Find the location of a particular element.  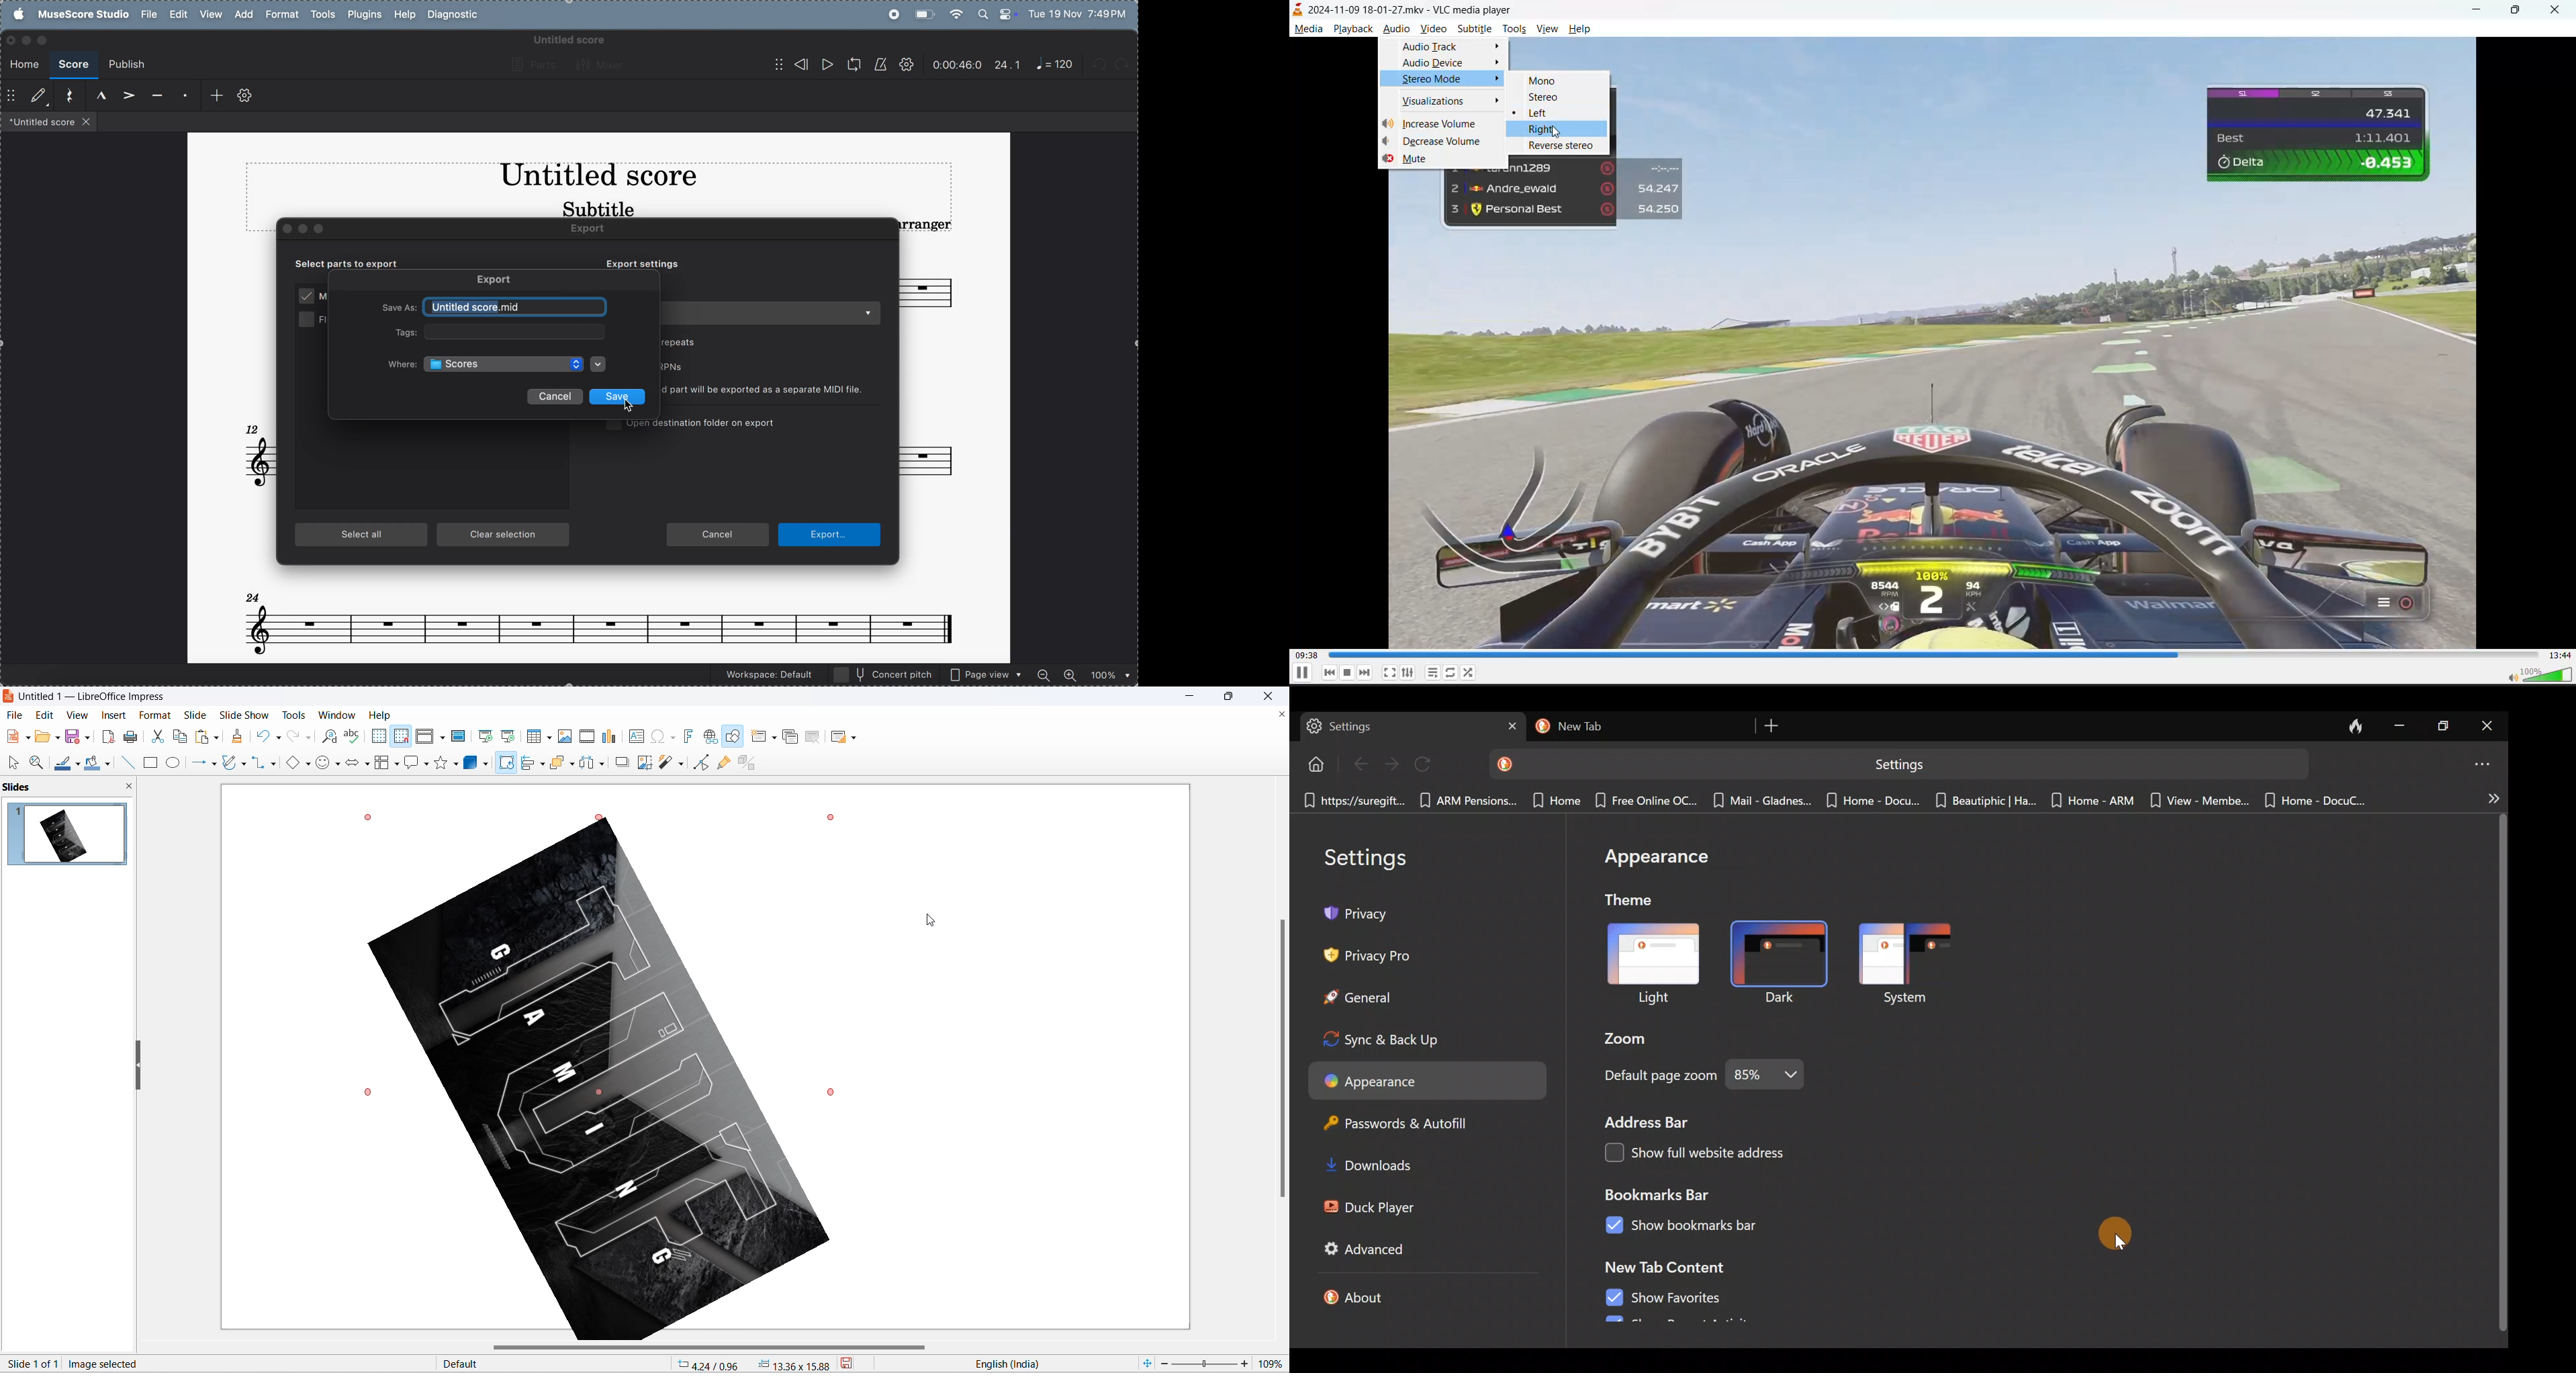

line is located at coordinates (124, 762).